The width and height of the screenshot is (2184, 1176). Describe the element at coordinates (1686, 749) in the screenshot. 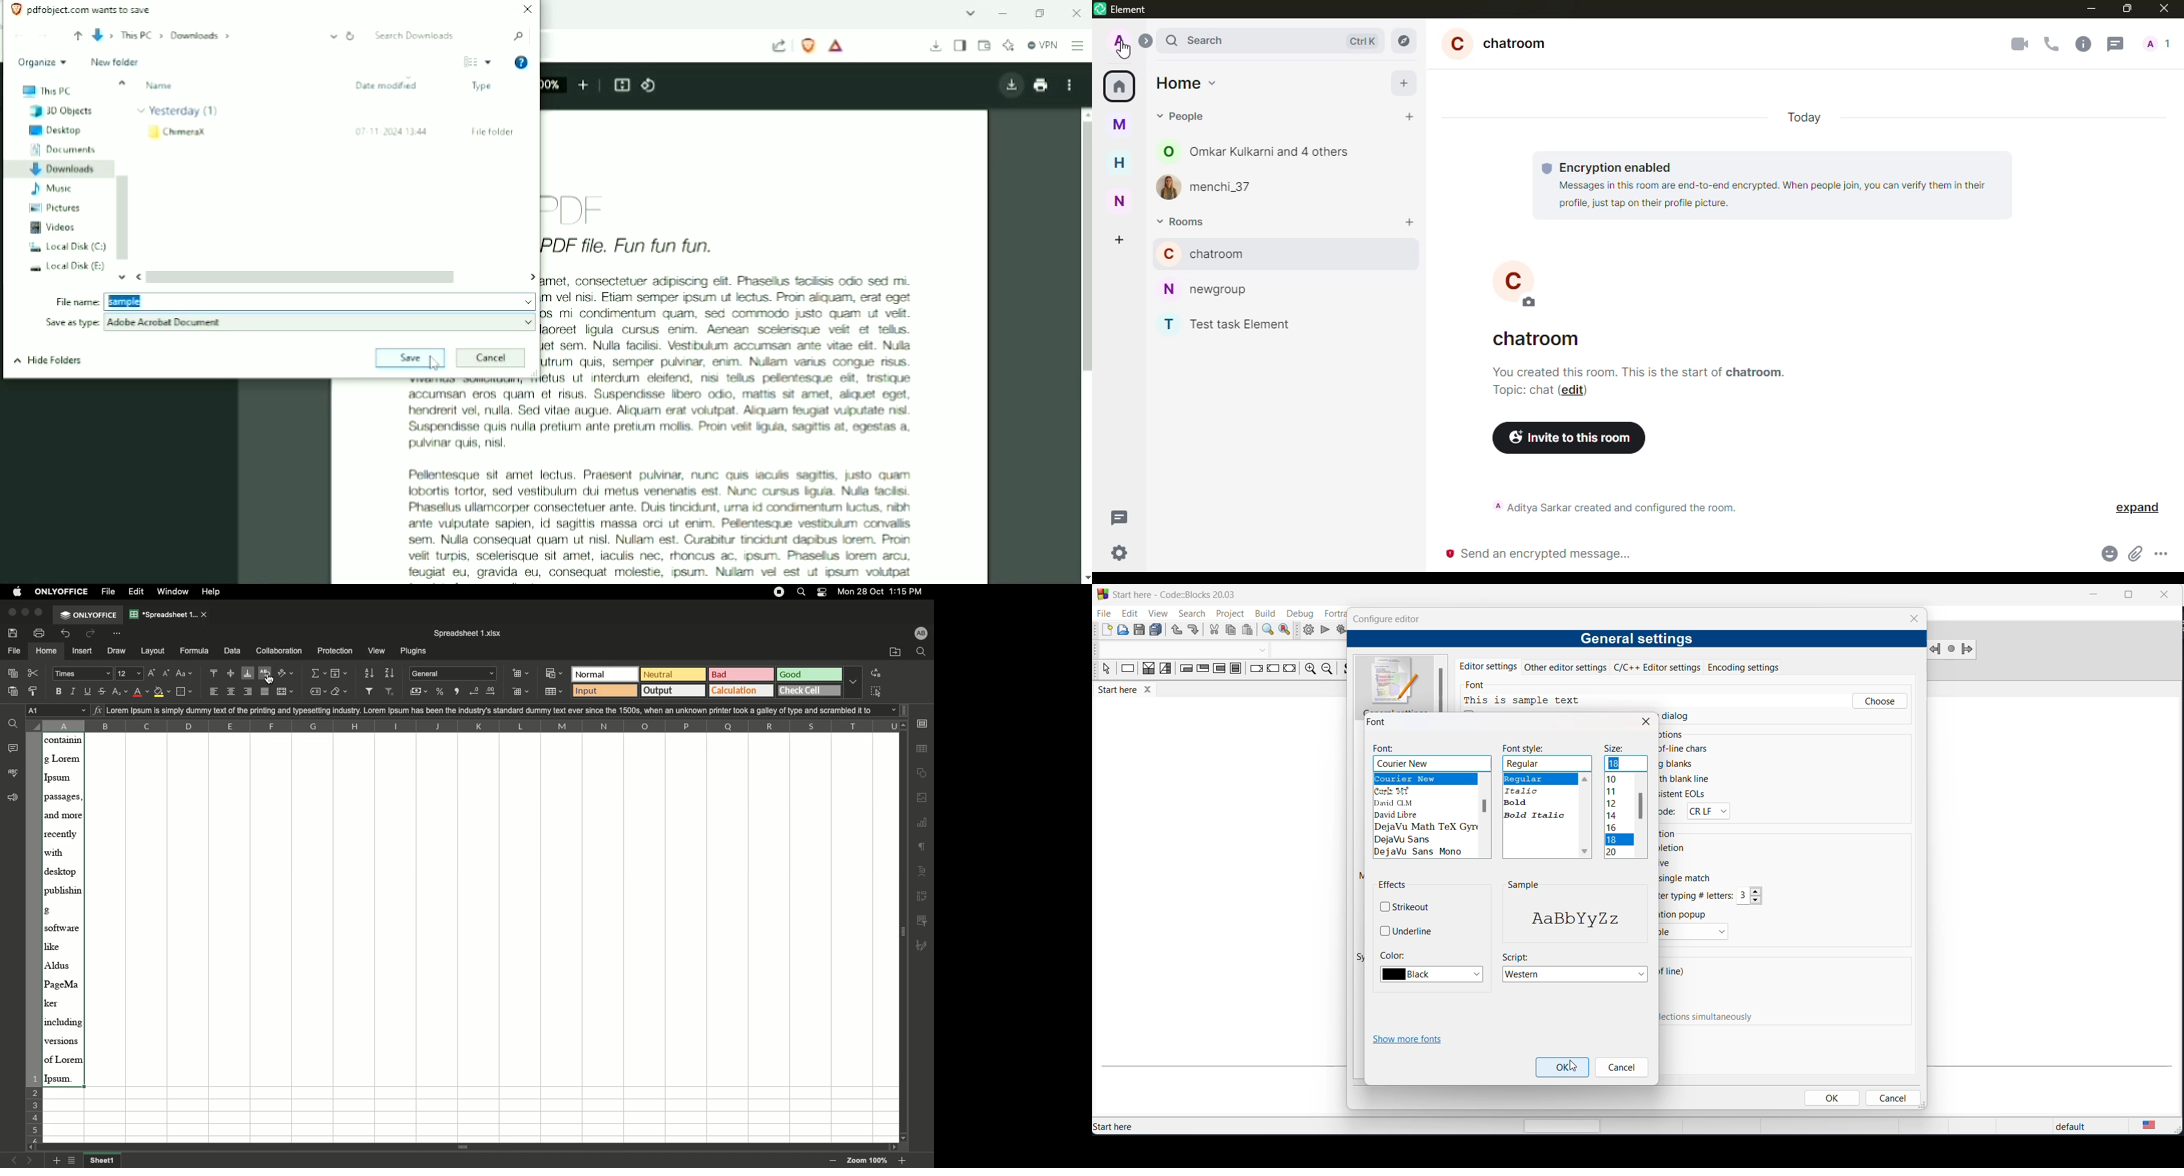

I see `of-line chars` at that location.